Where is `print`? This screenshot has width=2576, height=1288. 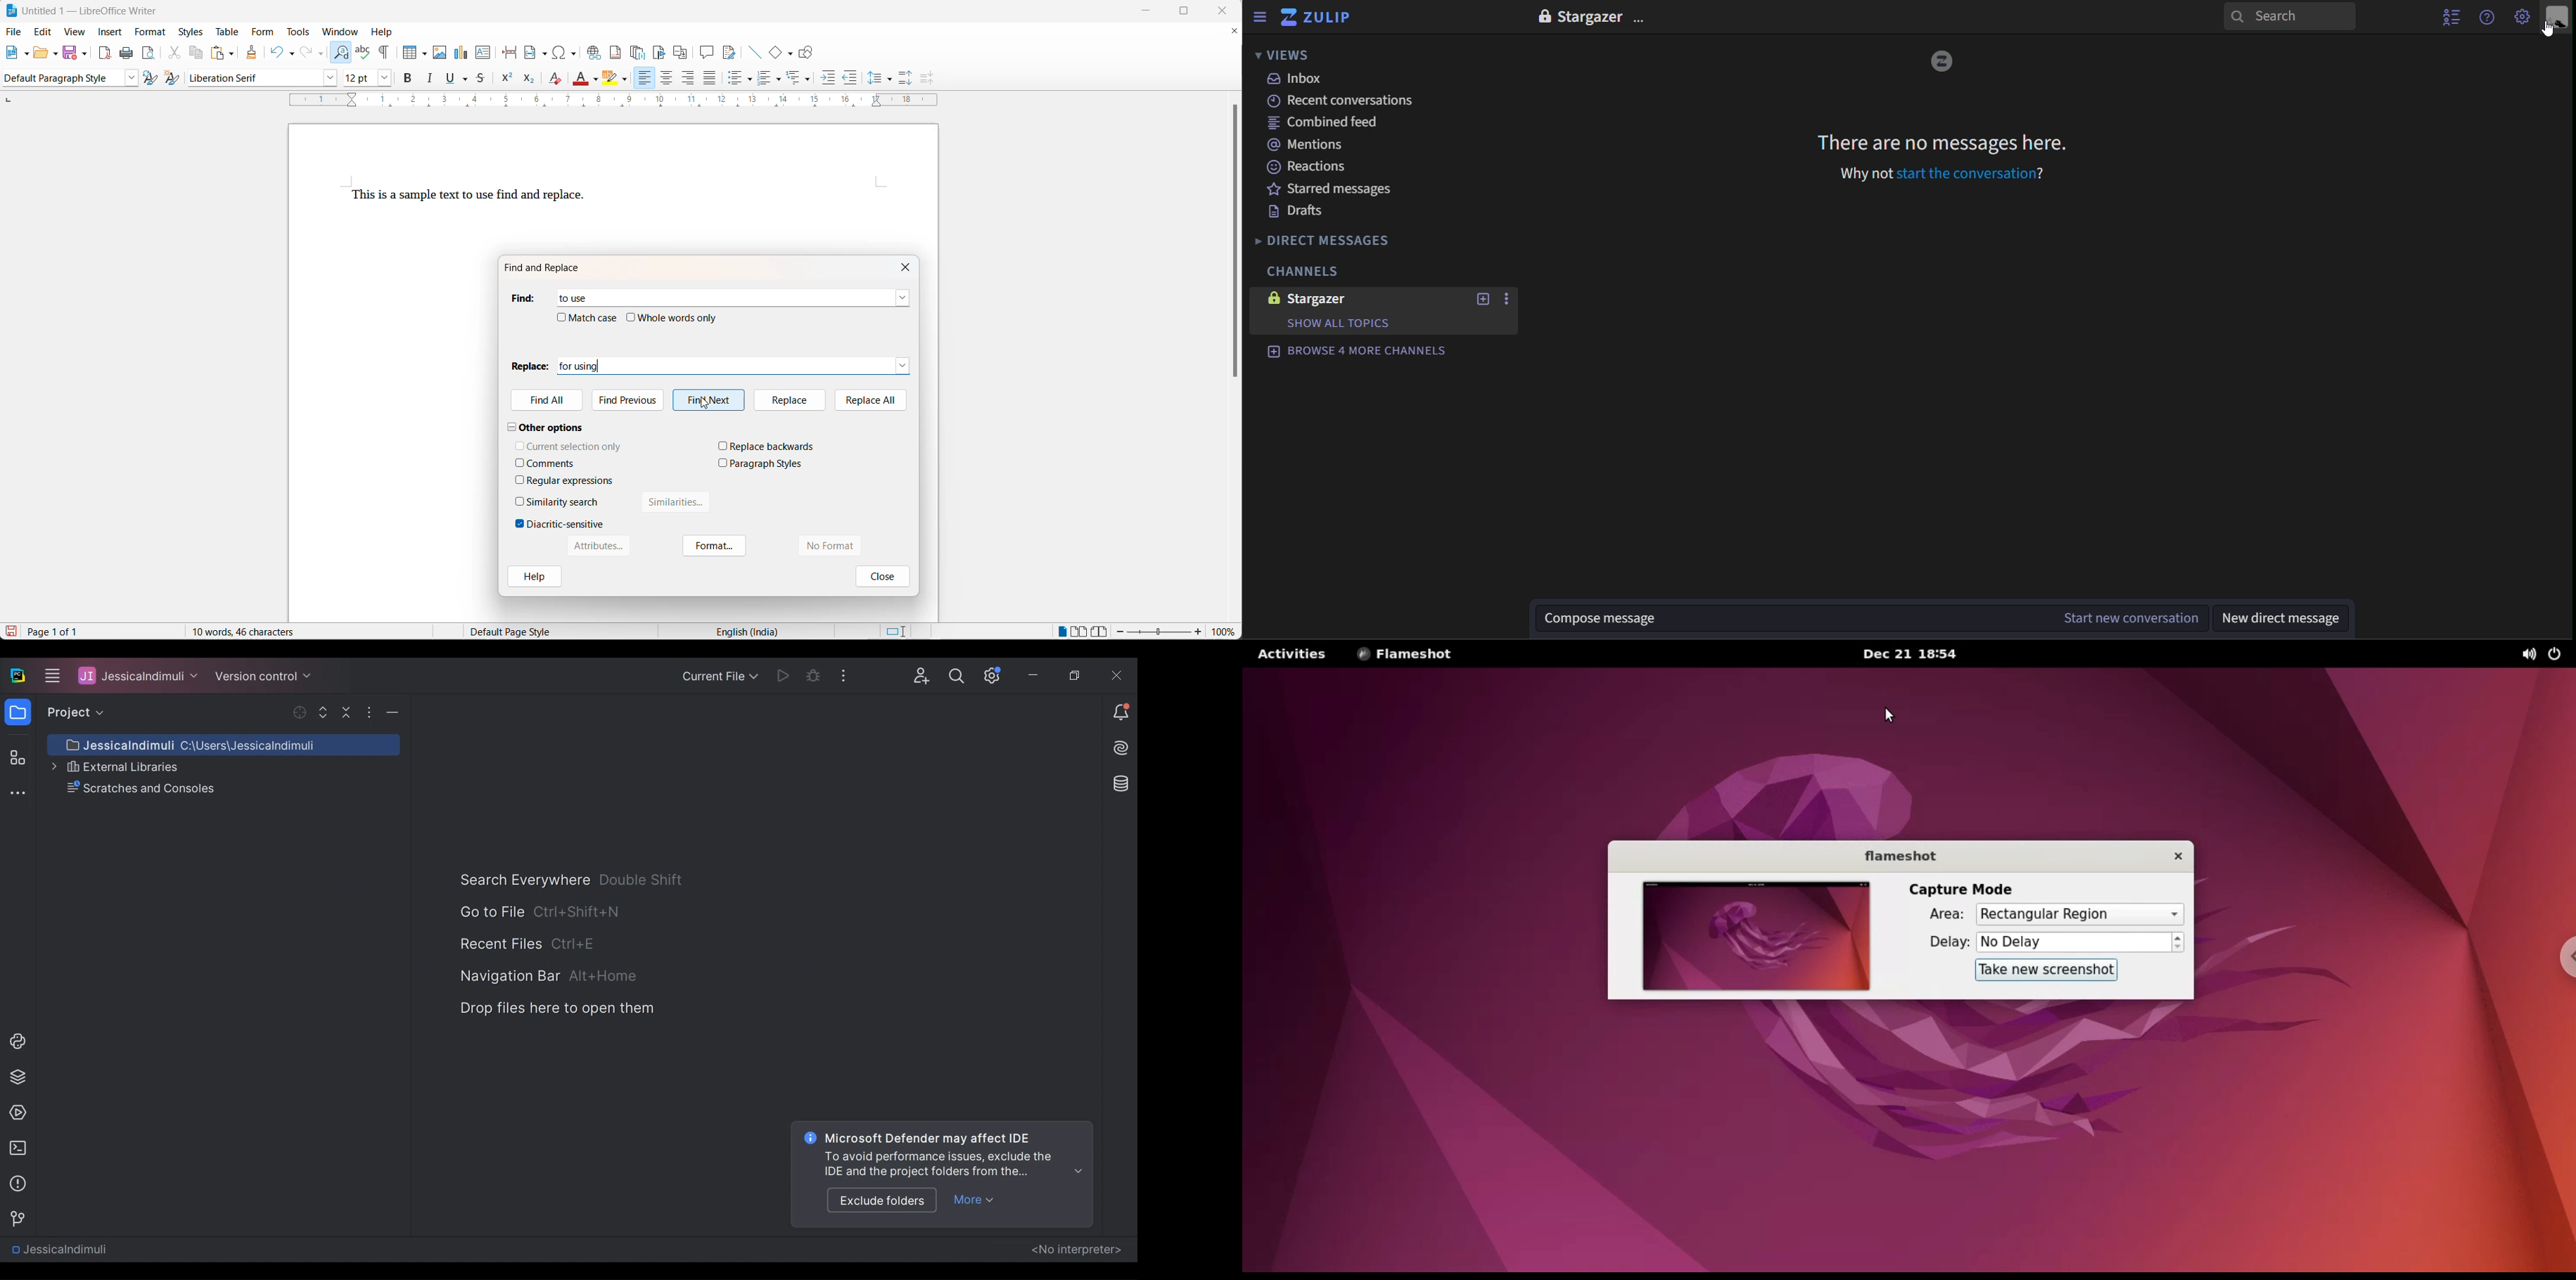 print is located at coordinates (129, 54).